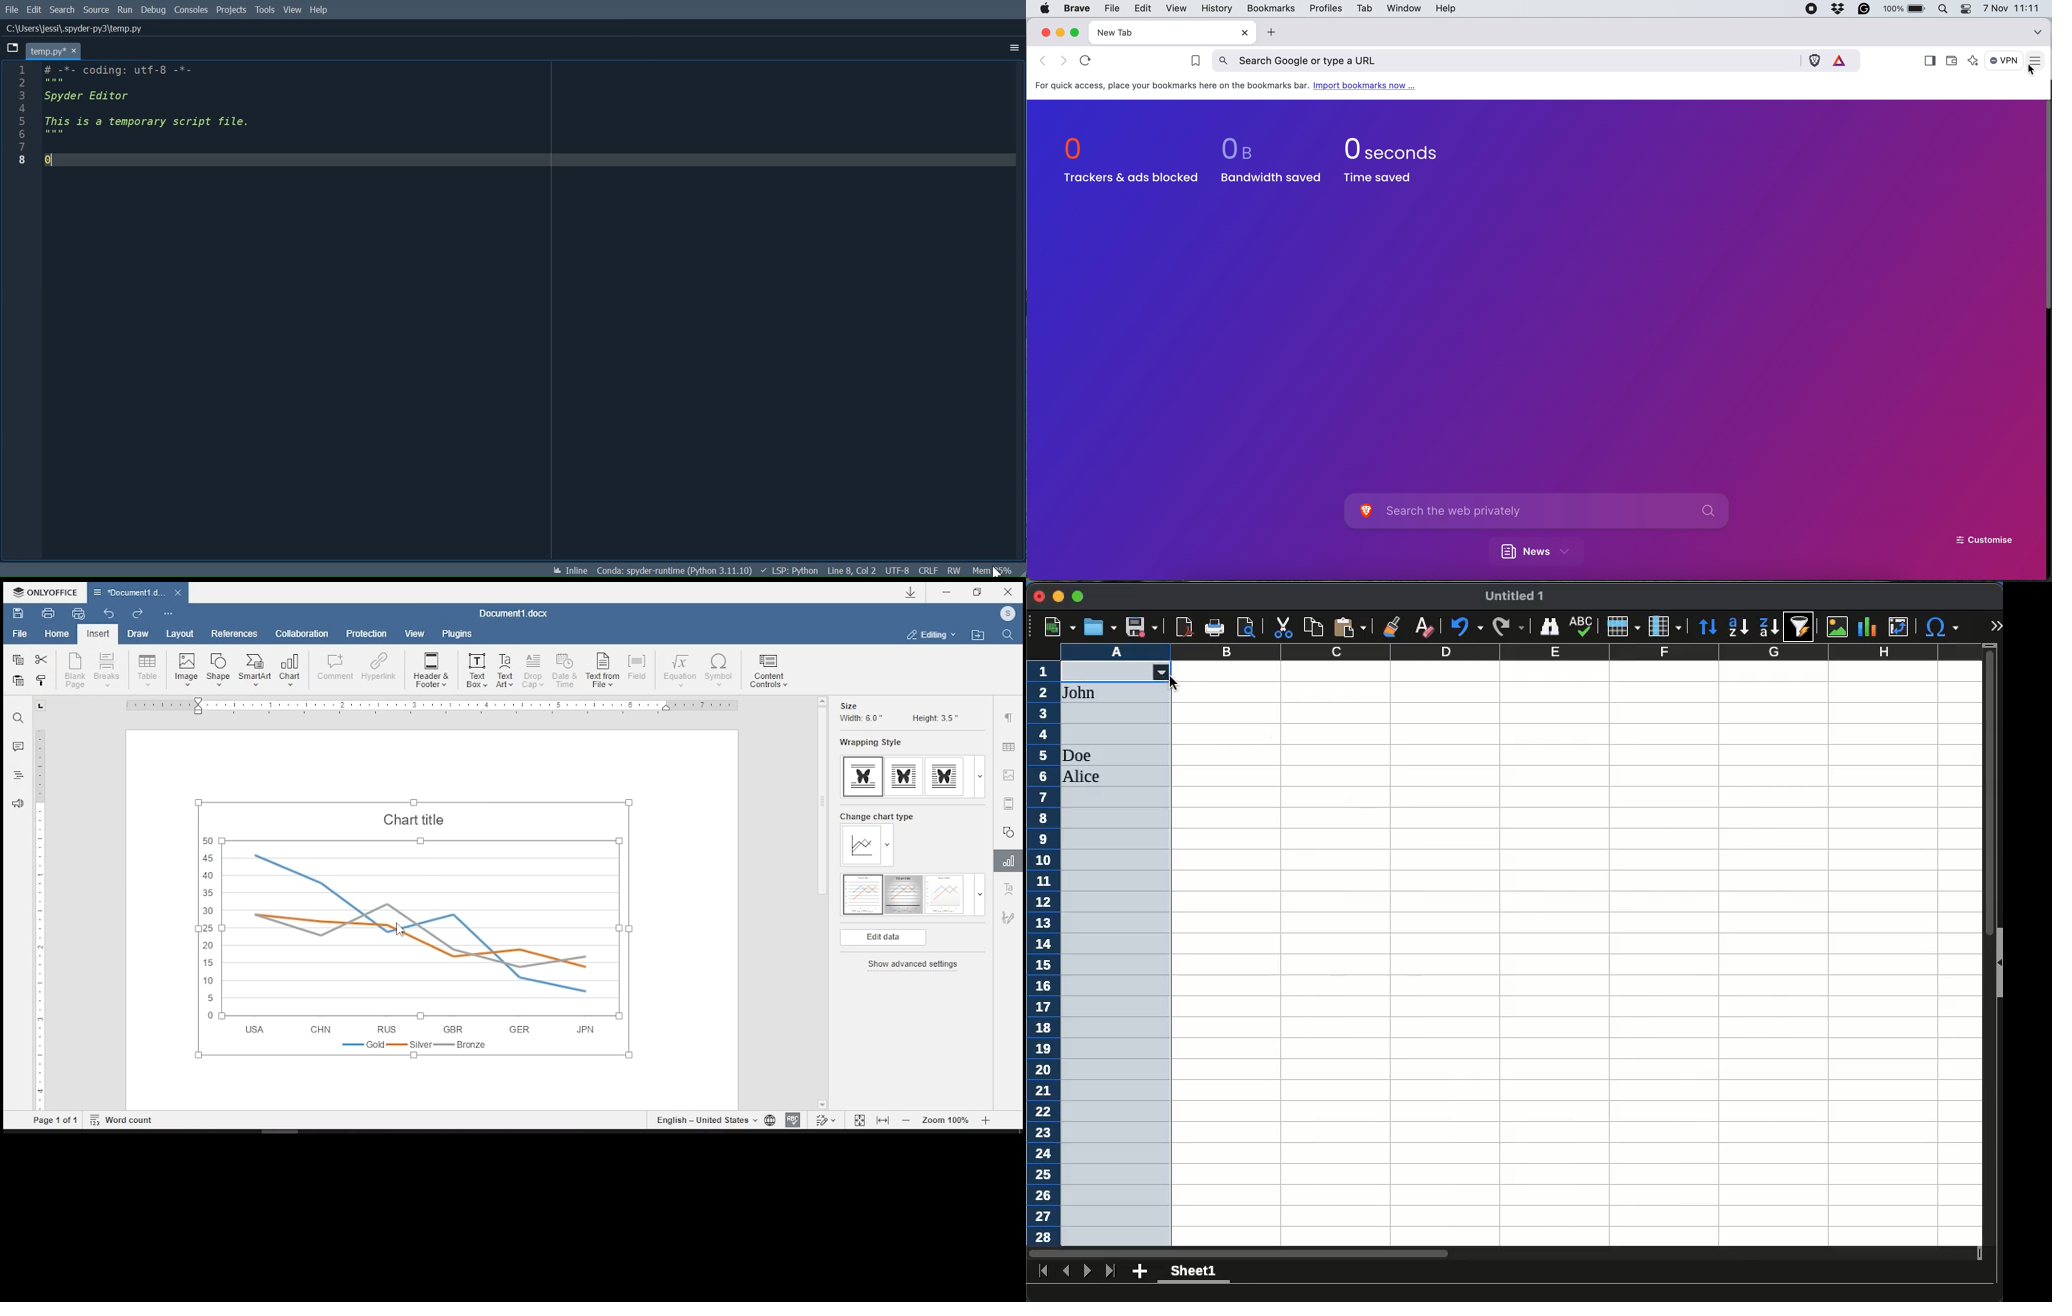  Describe the element at coordinates (1112, 1272) in the screenshot. I see `last sheet` at that location.